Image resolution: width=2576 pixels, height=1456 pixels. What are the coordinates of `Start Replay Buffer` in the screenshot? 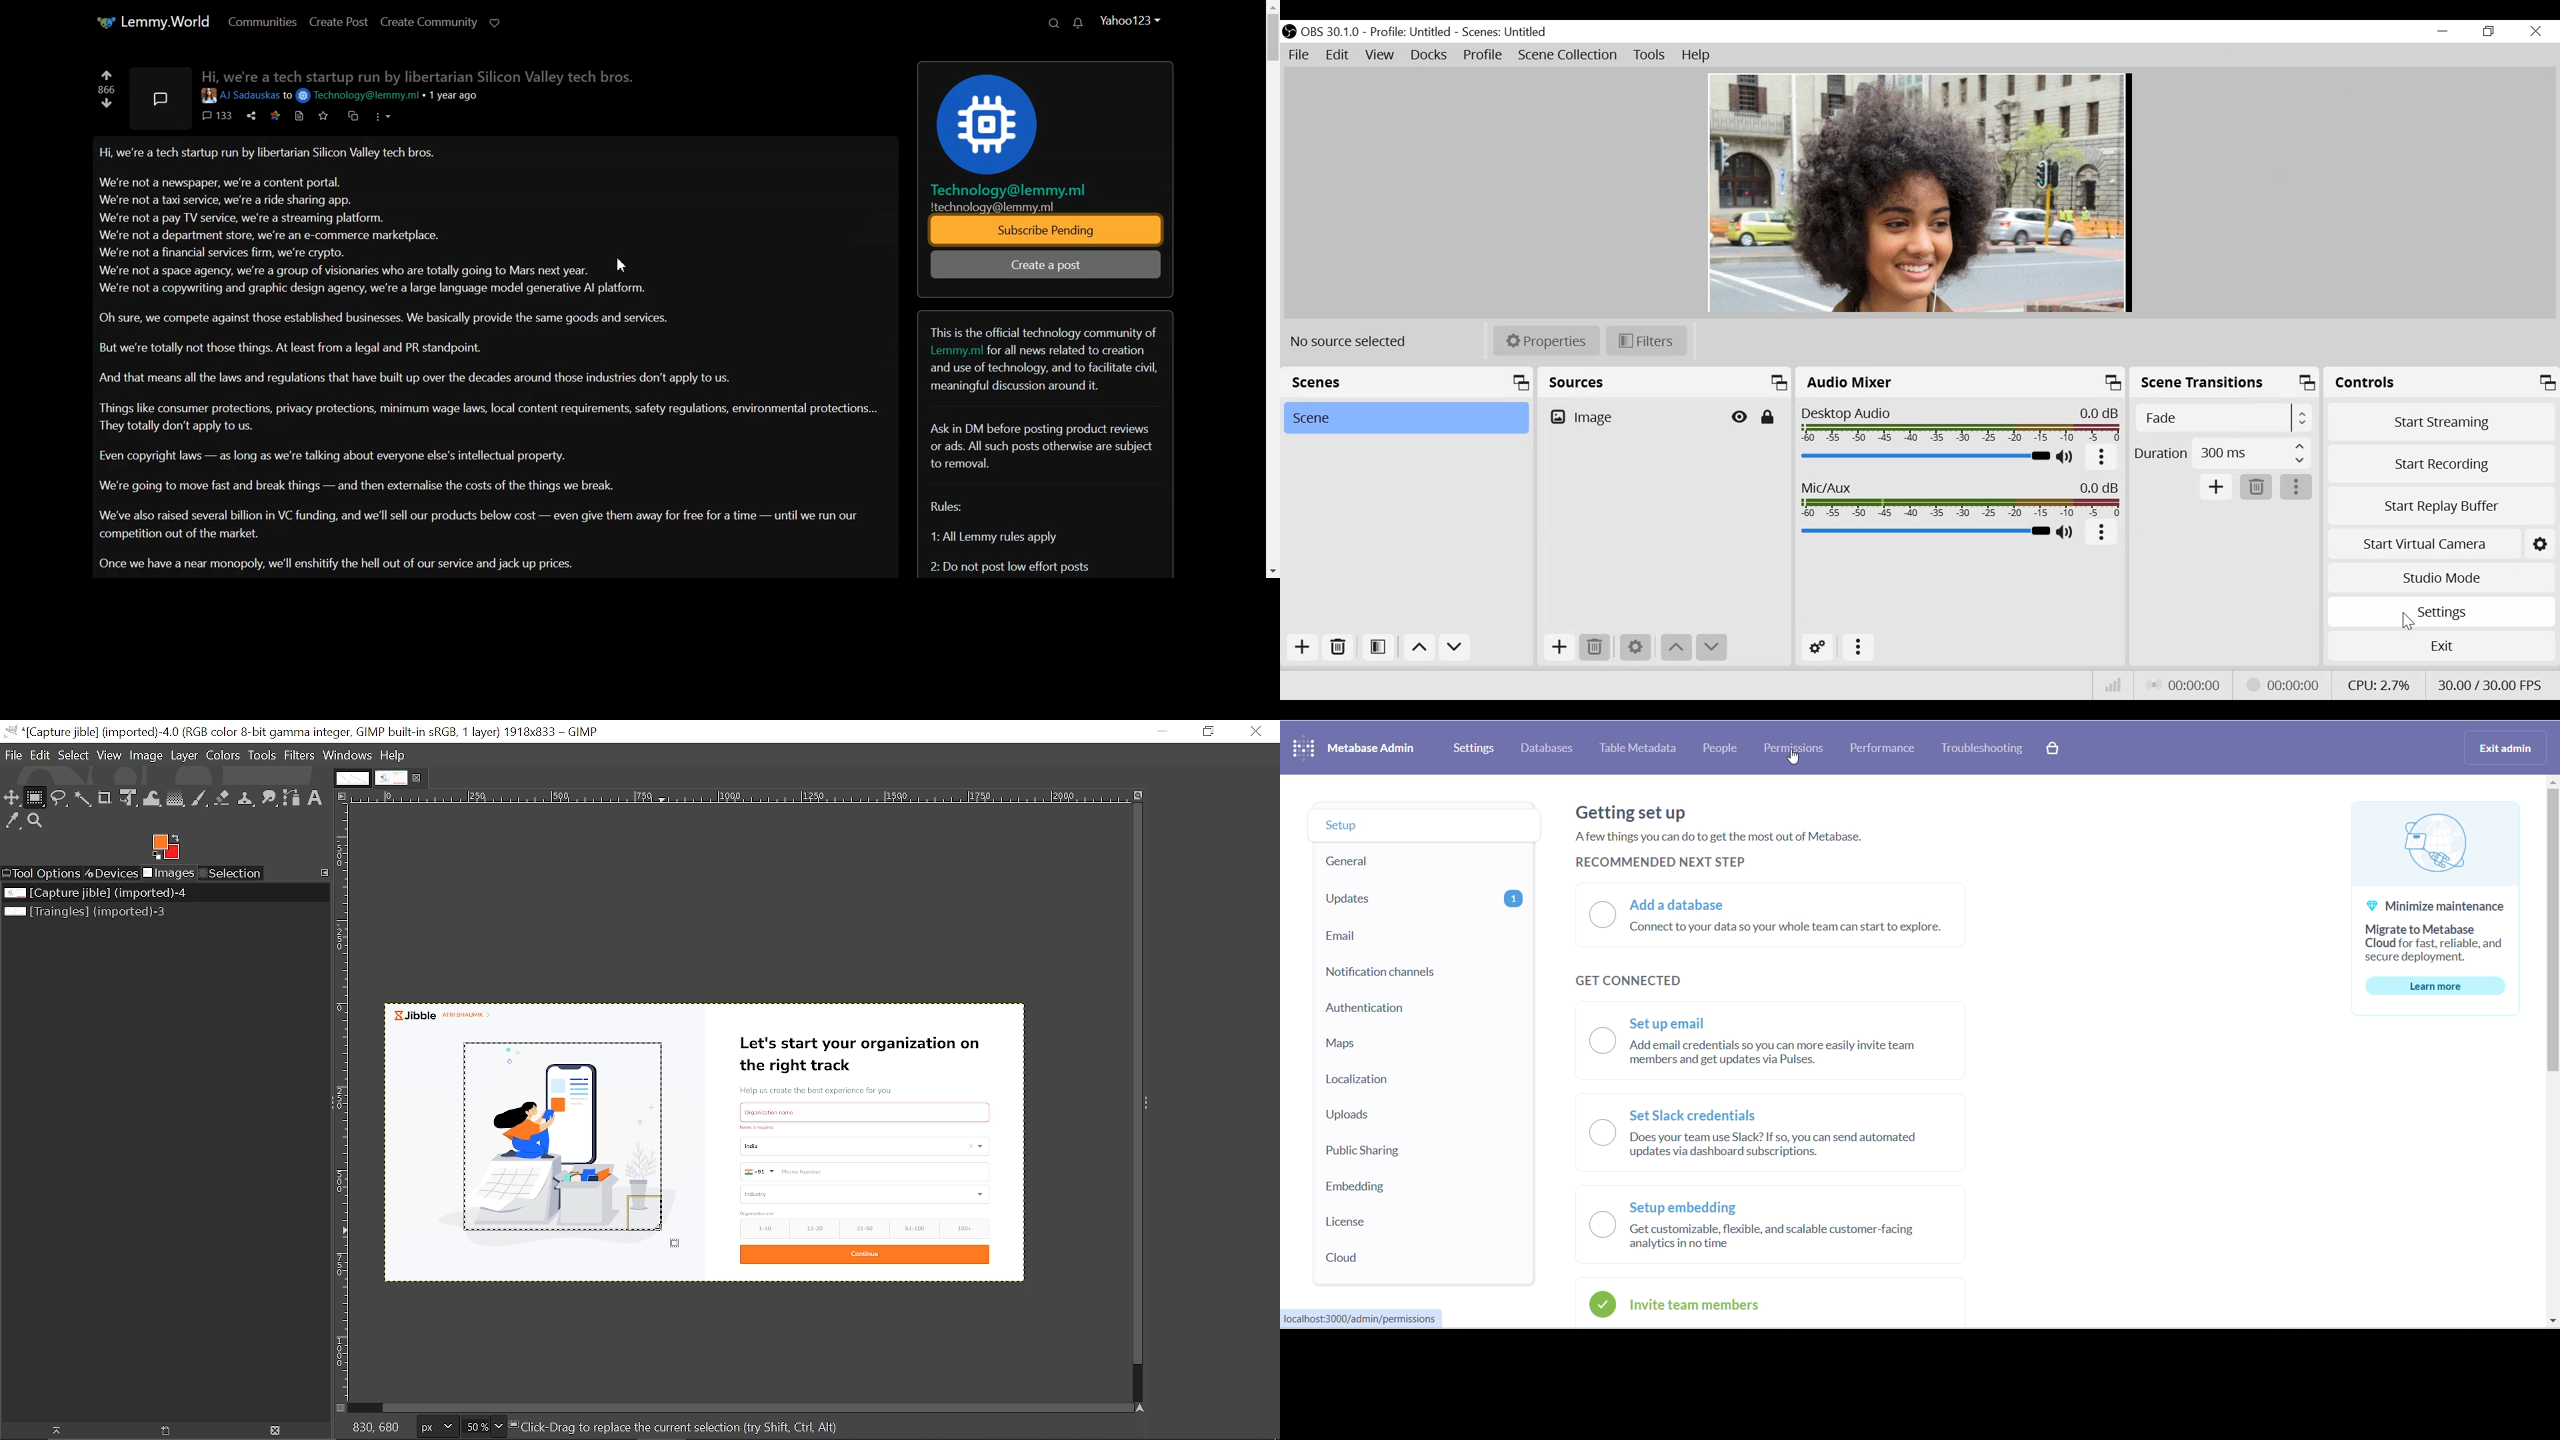 It's located at (2441, 503).